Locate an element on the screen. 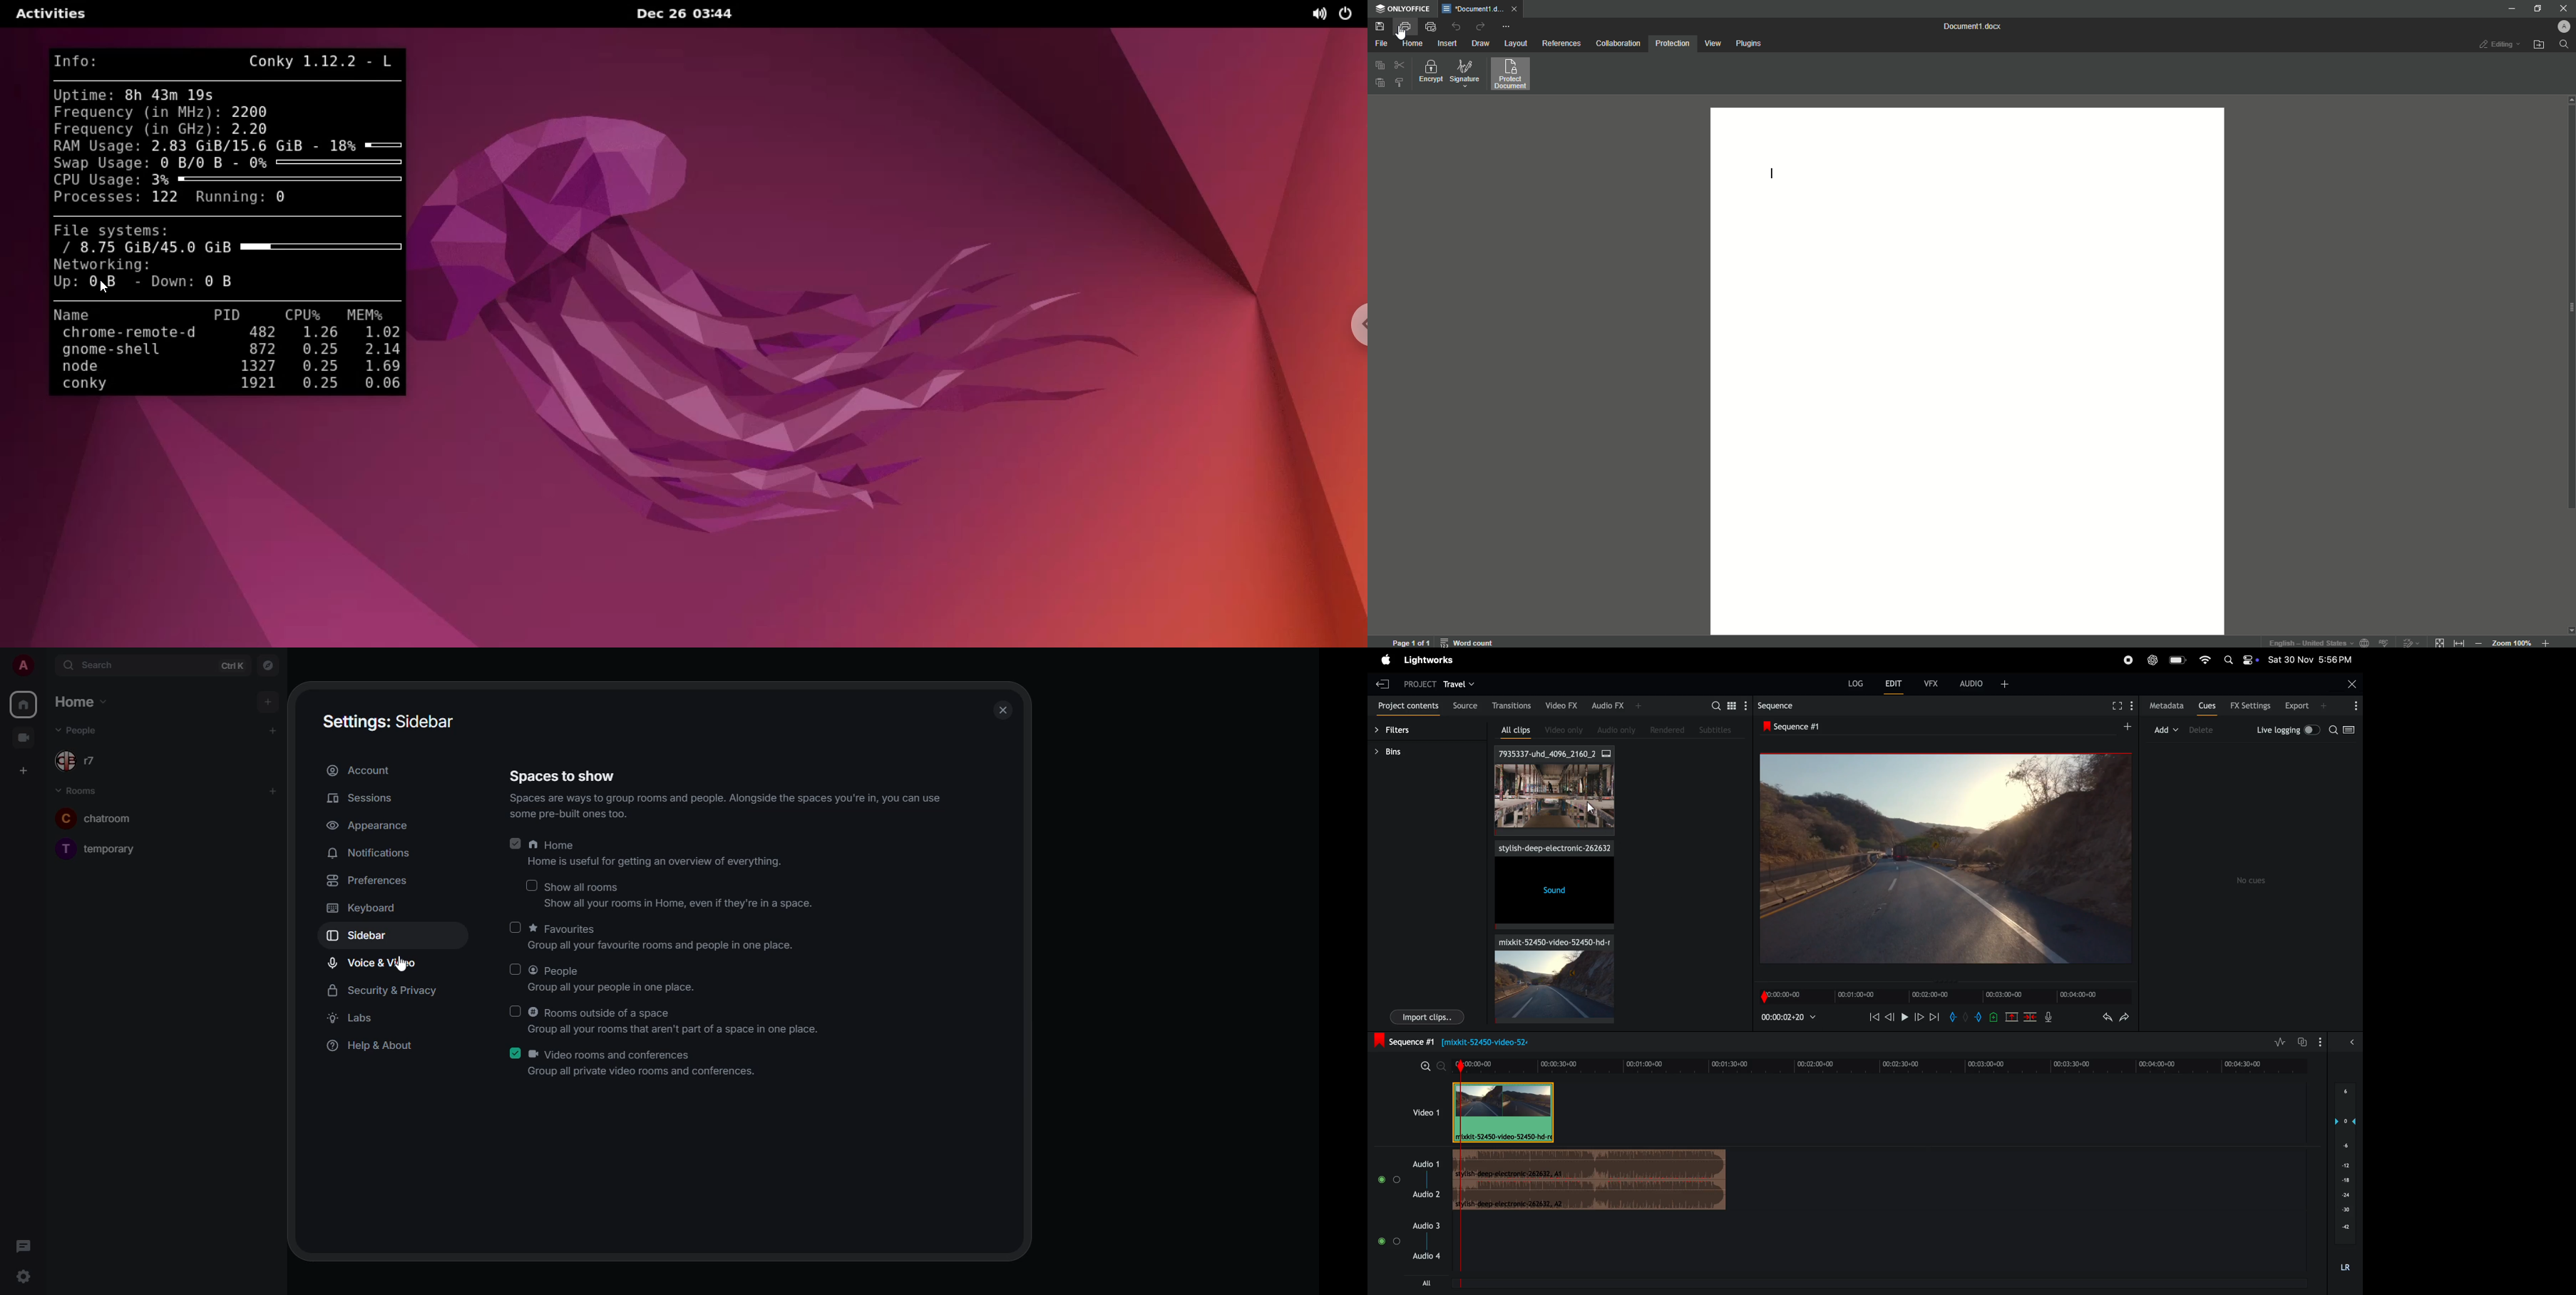 The width and height of the screenshot is (2576, 1316). project is located at coordinates (1416, 683).